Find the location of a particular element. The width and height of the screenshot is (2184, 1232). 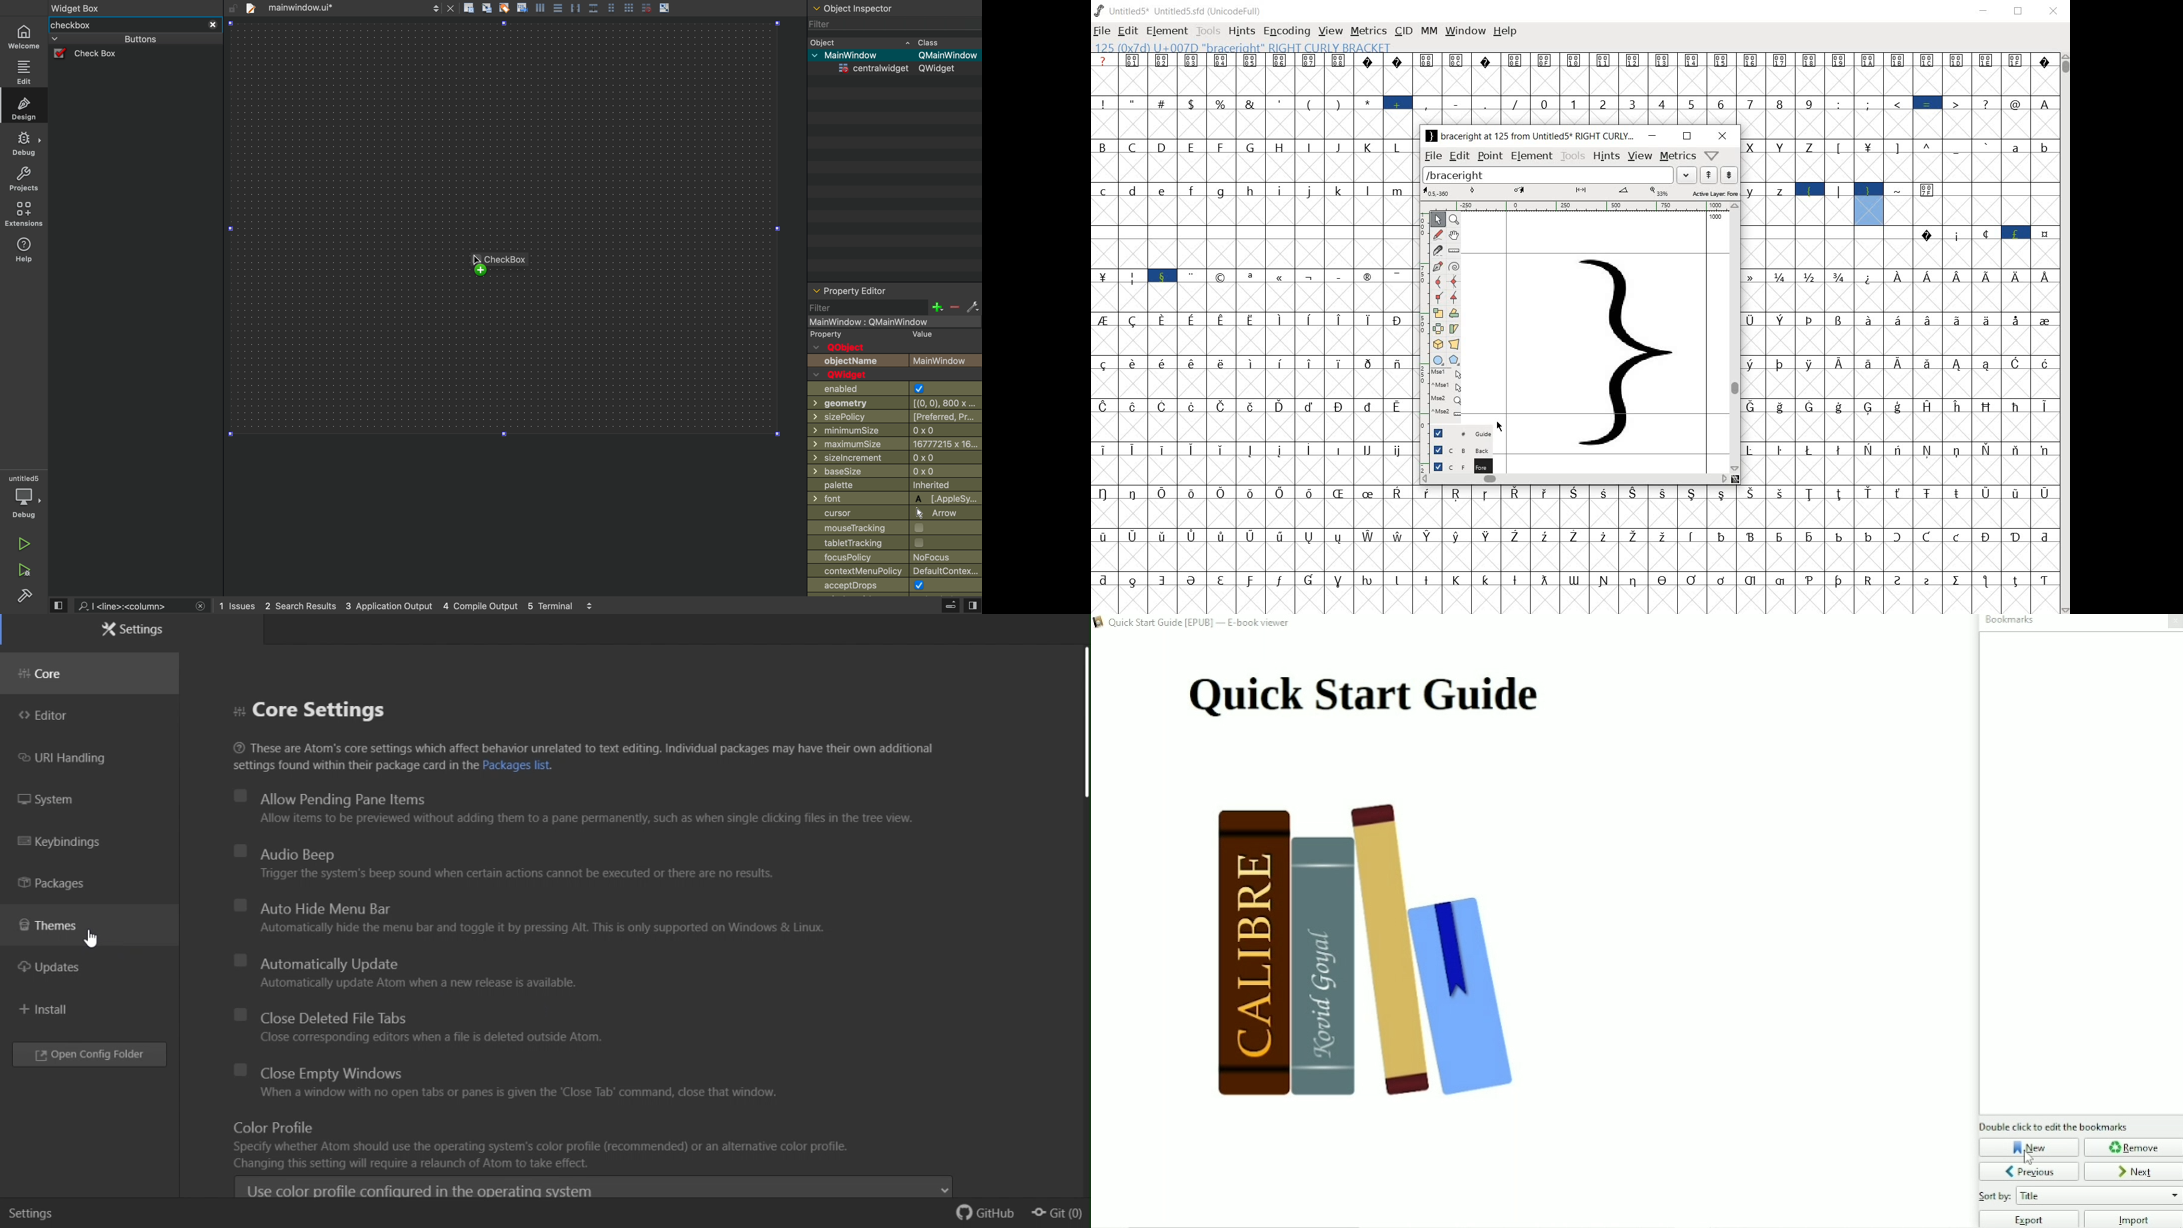

design is located at coordinates (24, 107).